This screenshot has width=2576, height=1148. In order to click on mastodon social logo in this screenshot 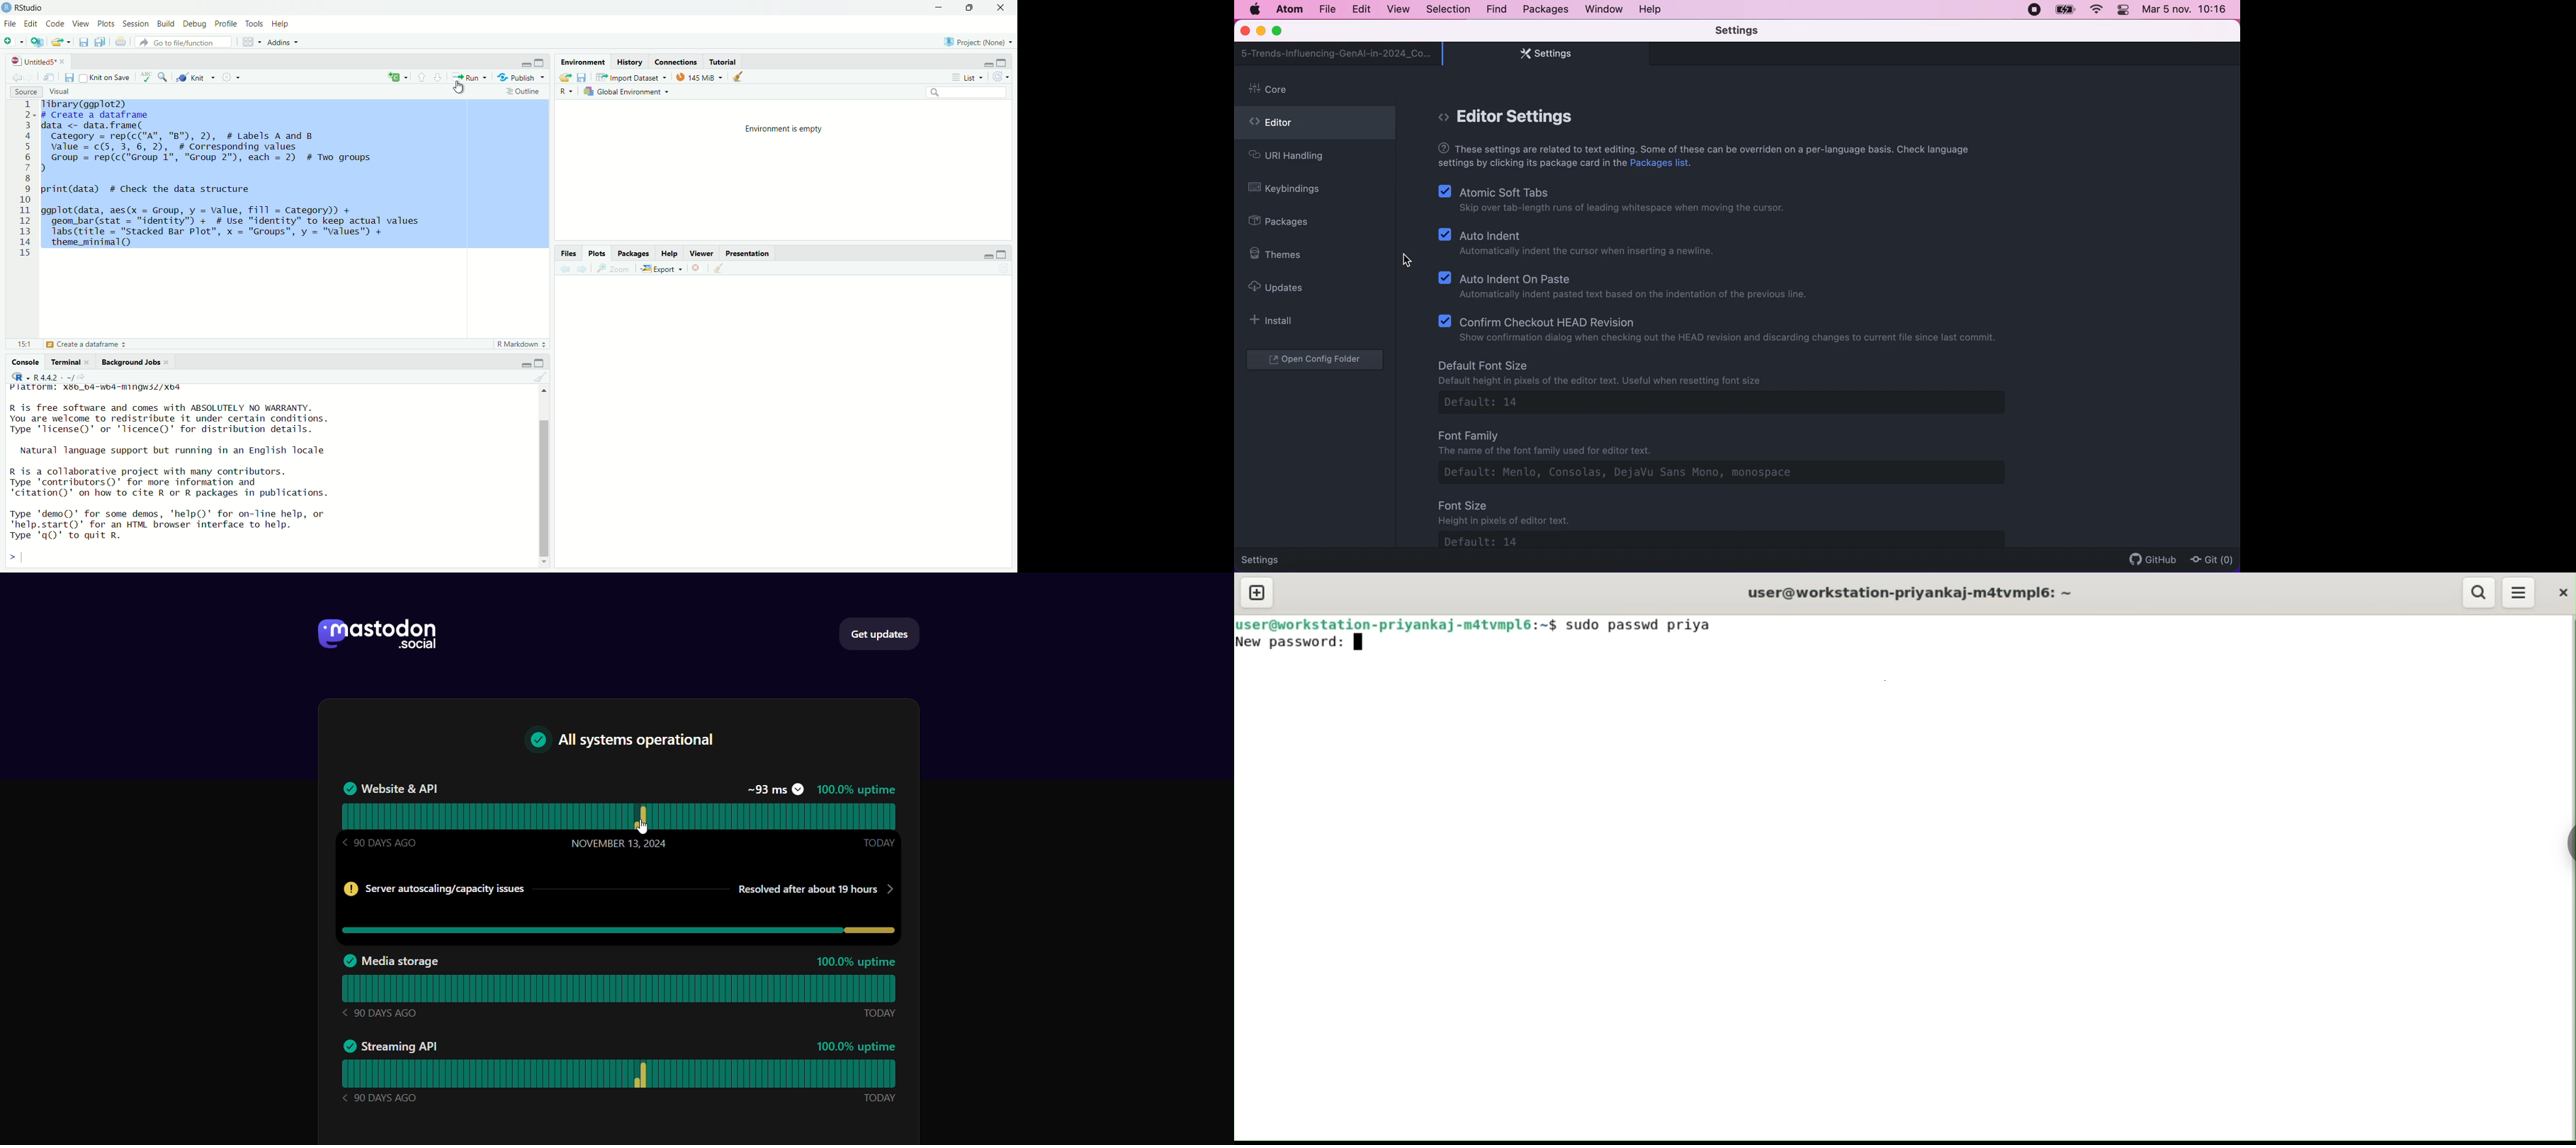, I will do `click(374, 634)`.